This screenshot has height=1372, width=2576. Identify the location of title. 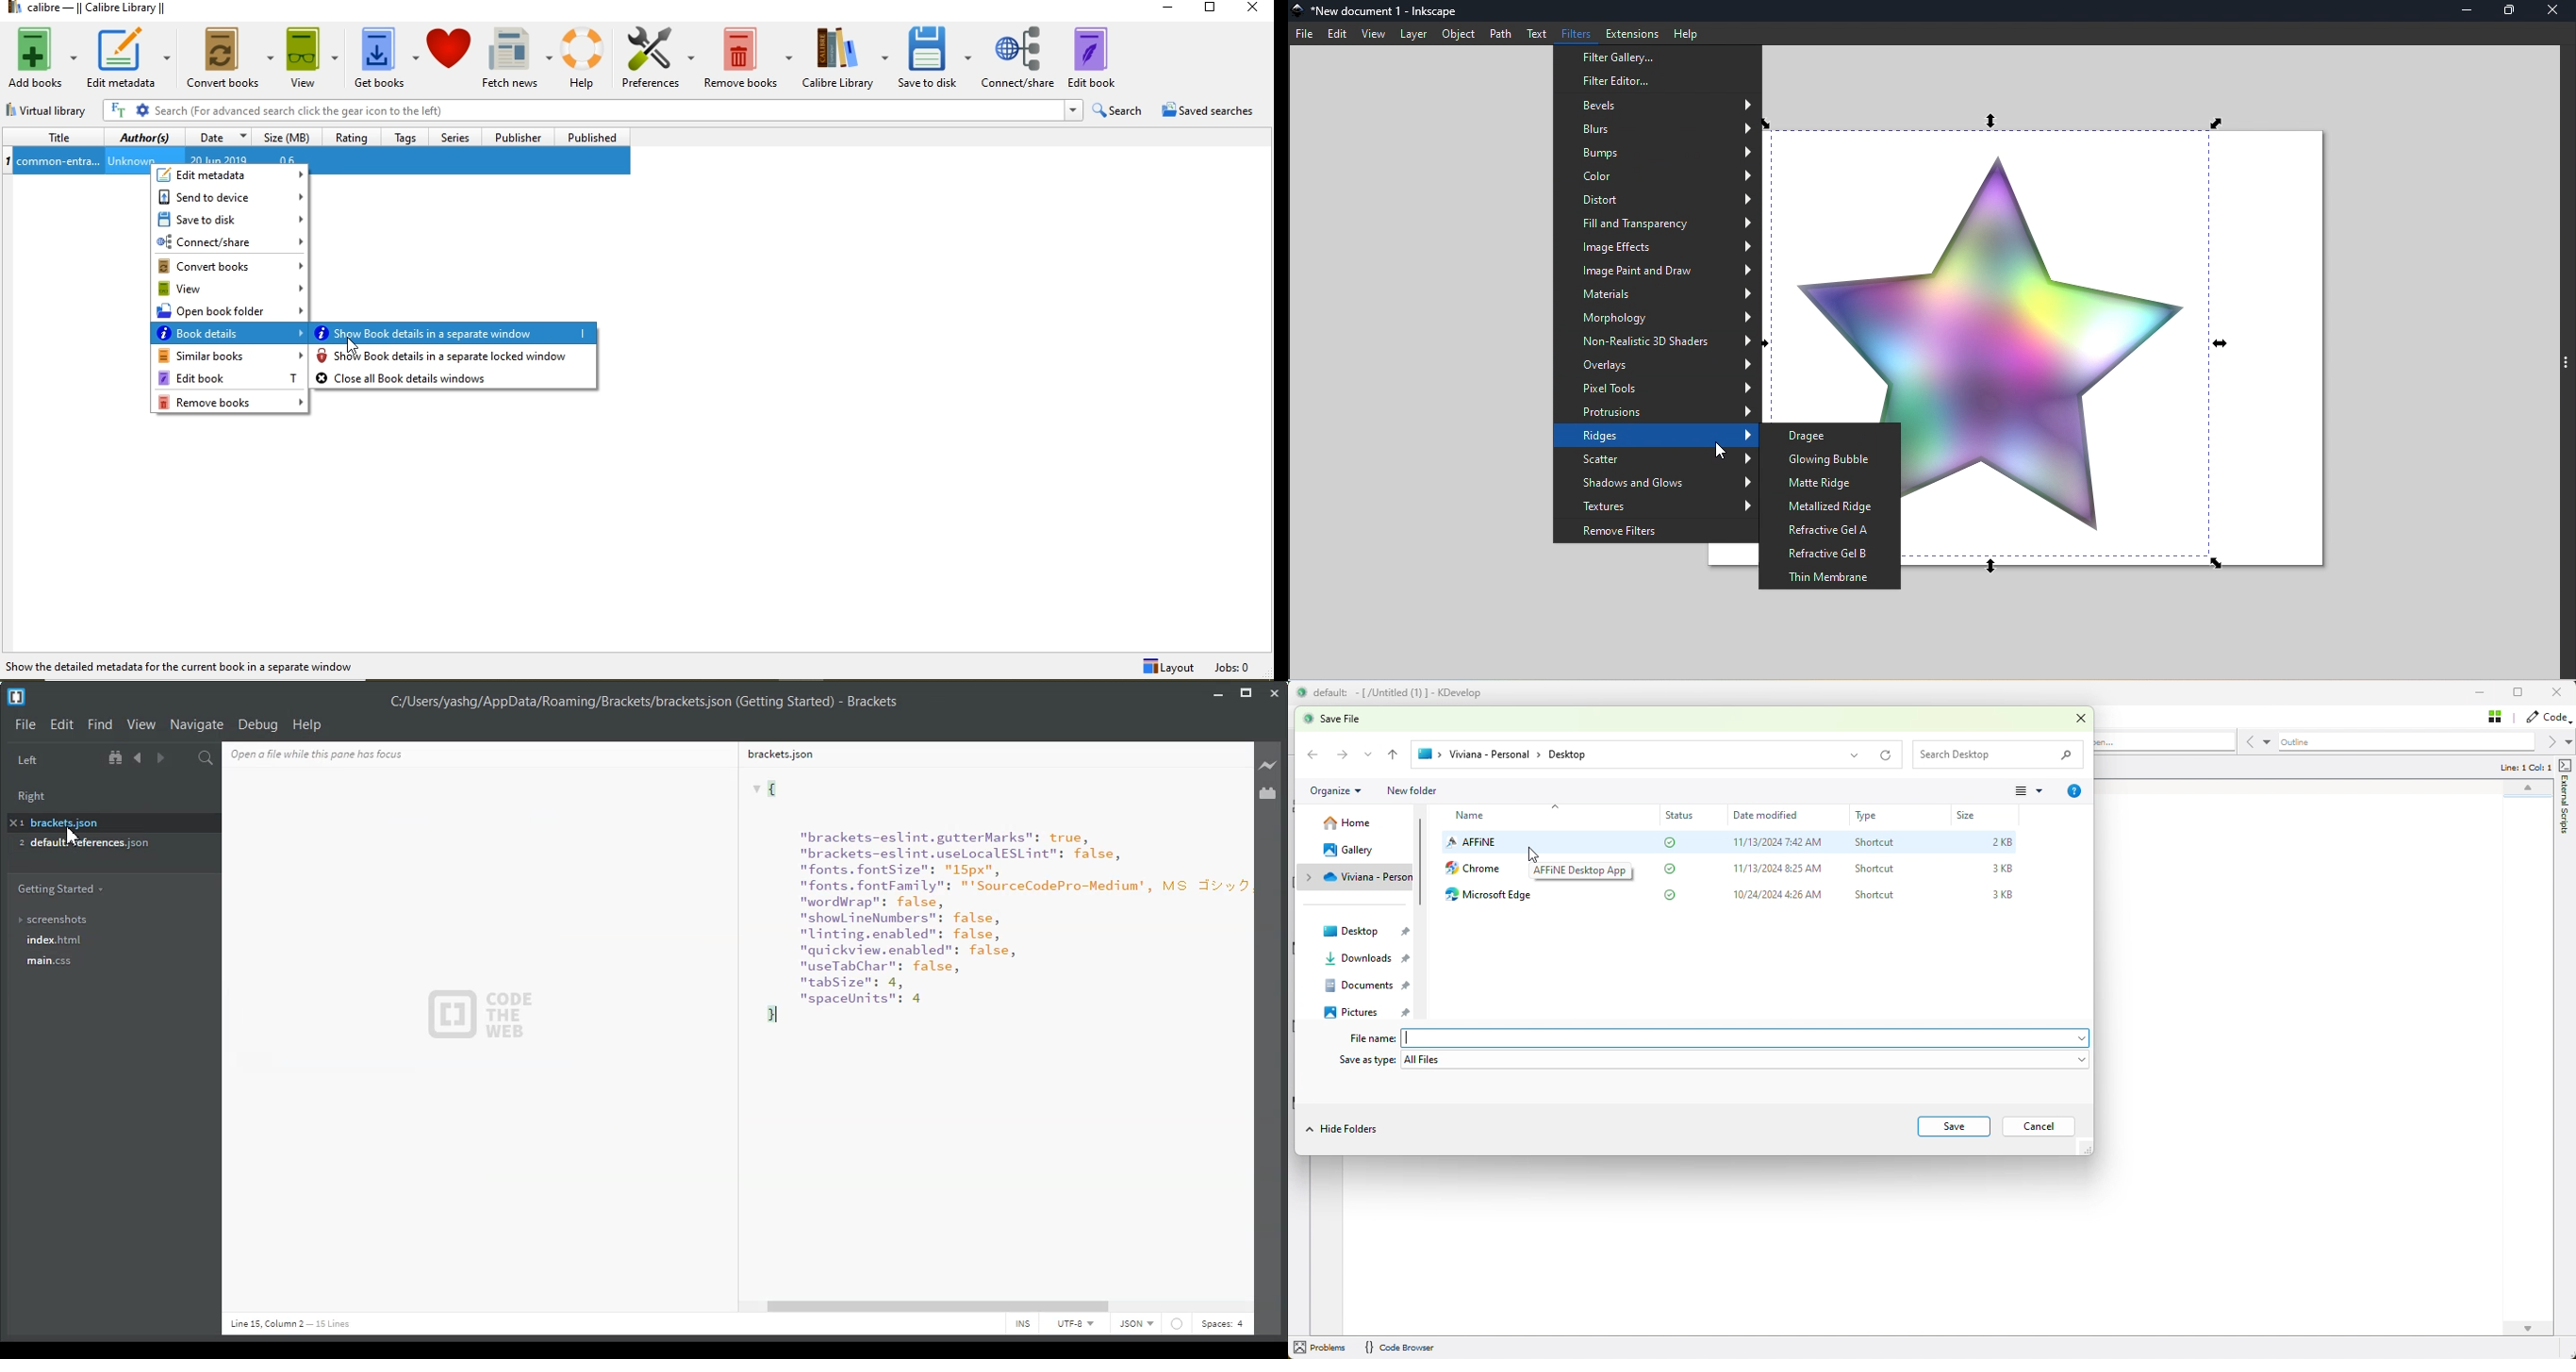
(54, 137).